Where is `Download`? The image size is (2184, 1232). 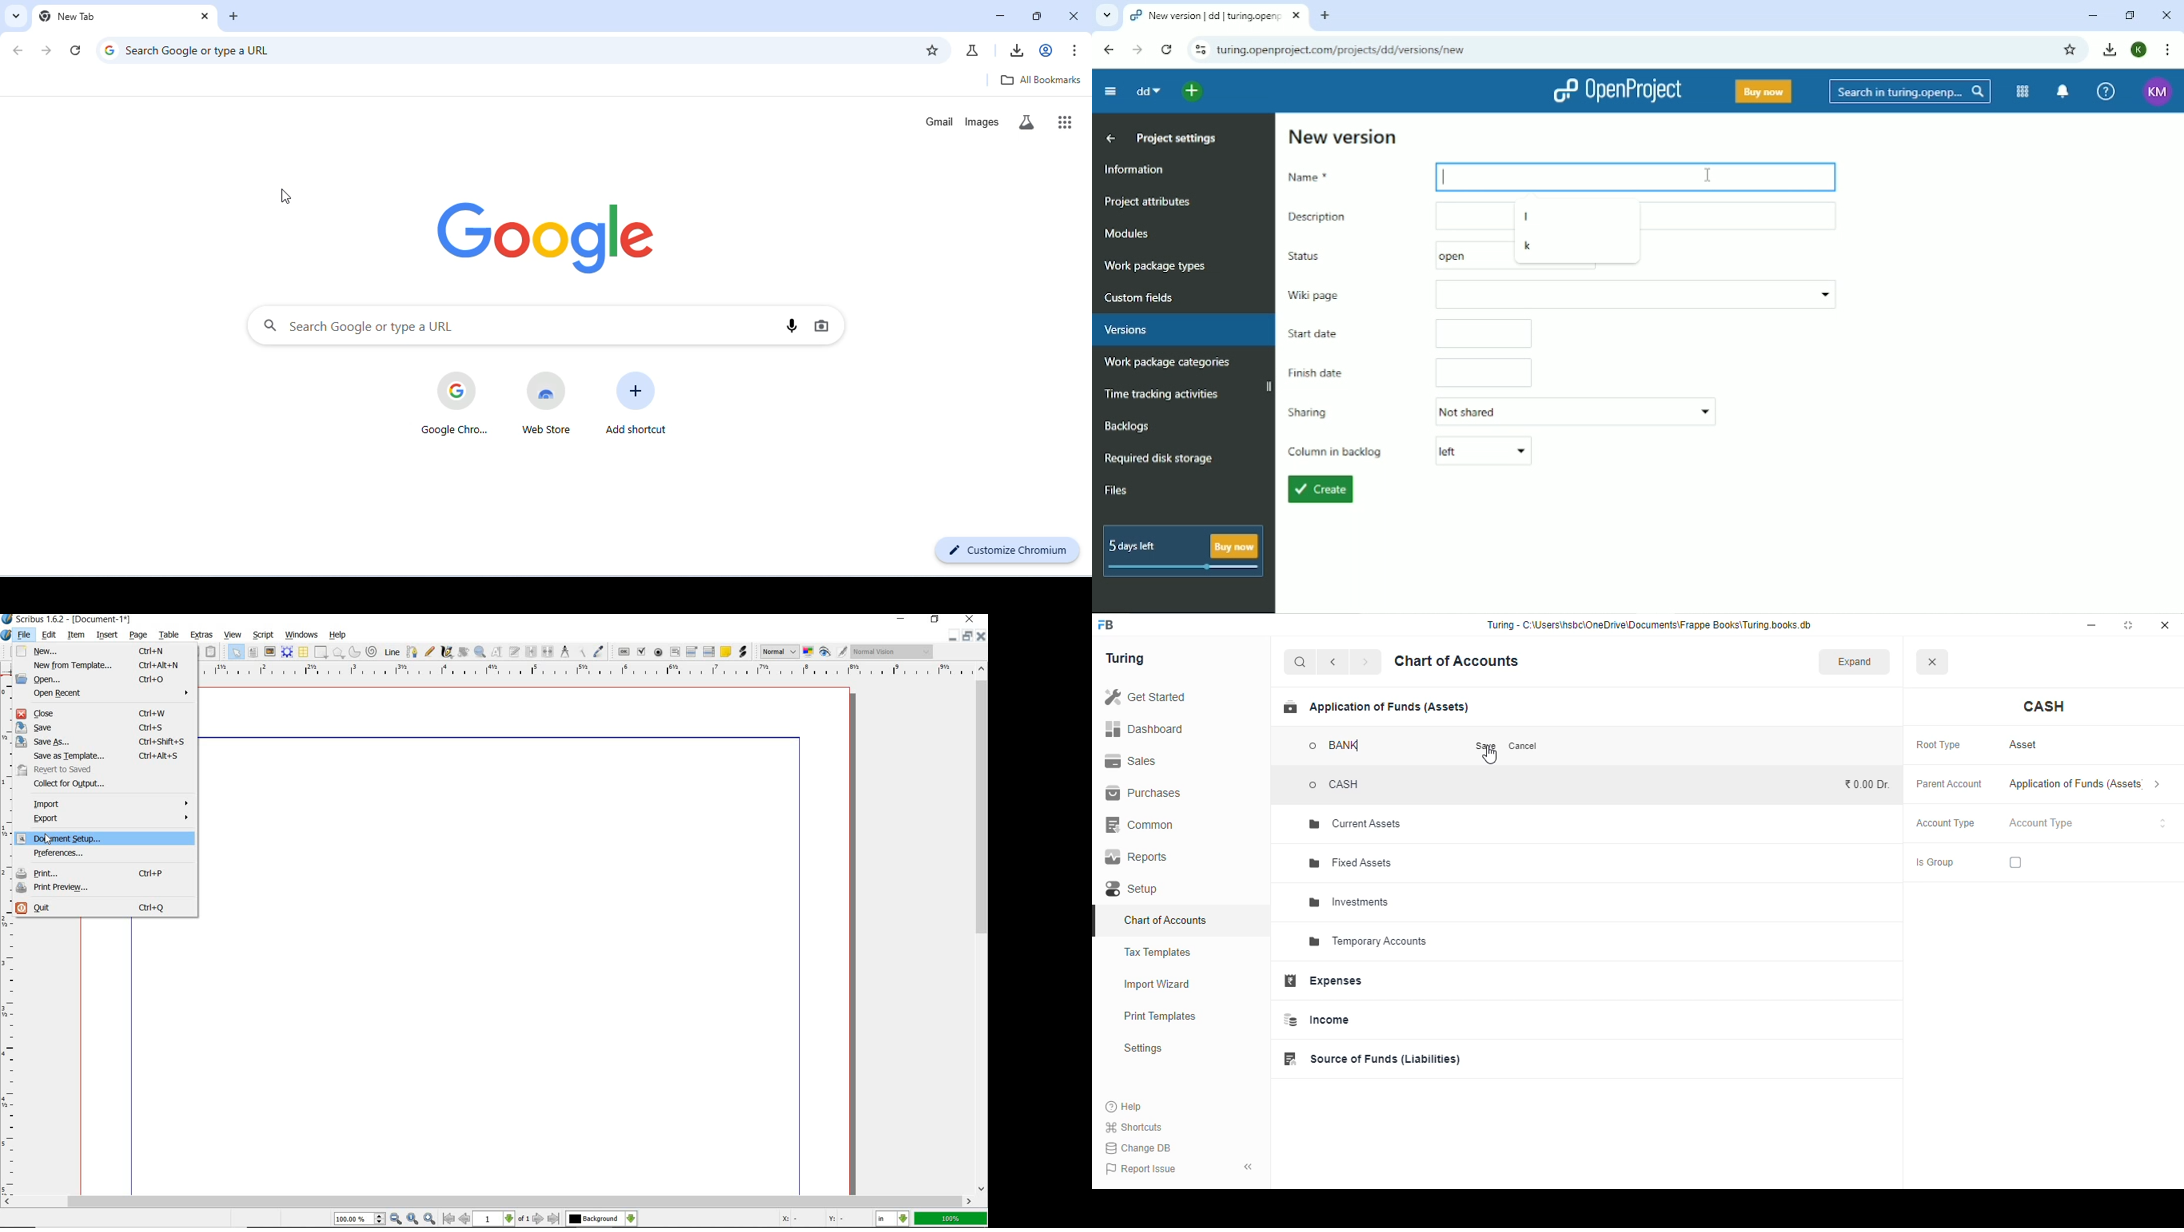
Download is located at coordinates (2108, 49).